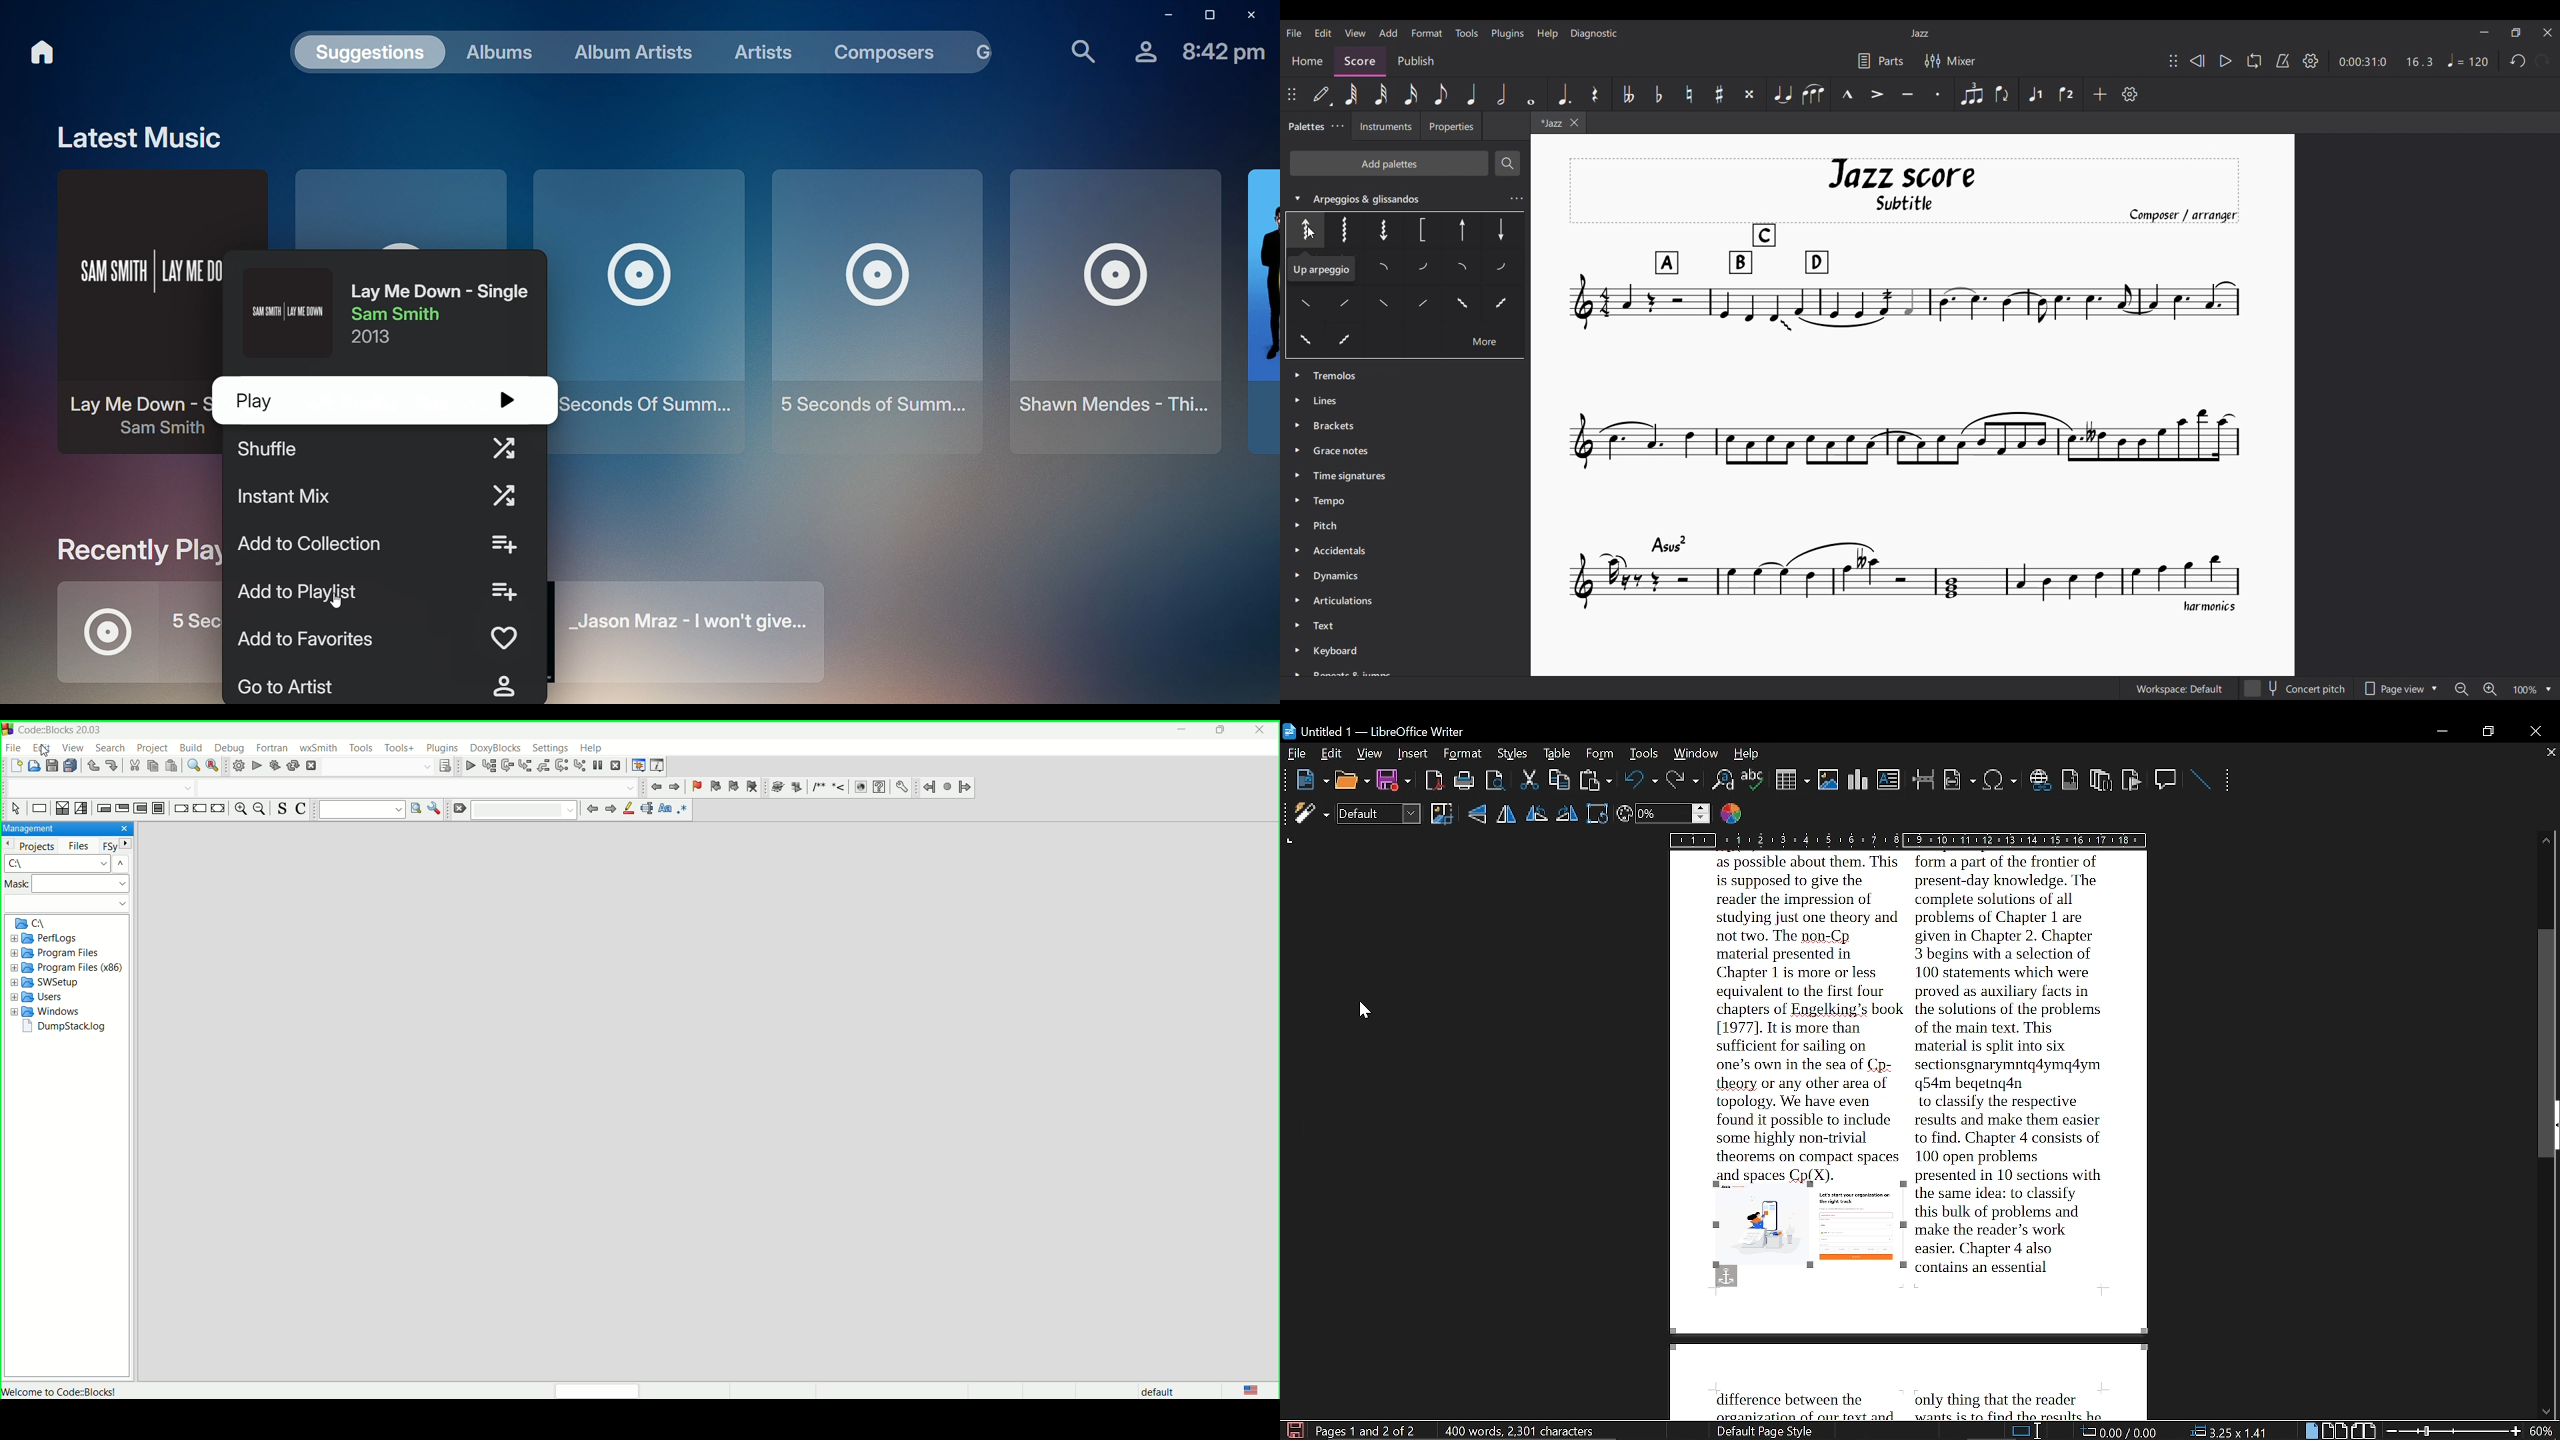 This screenshot has width=2576, height=1456. I want to click on Keyboard, so click(1340, 655).